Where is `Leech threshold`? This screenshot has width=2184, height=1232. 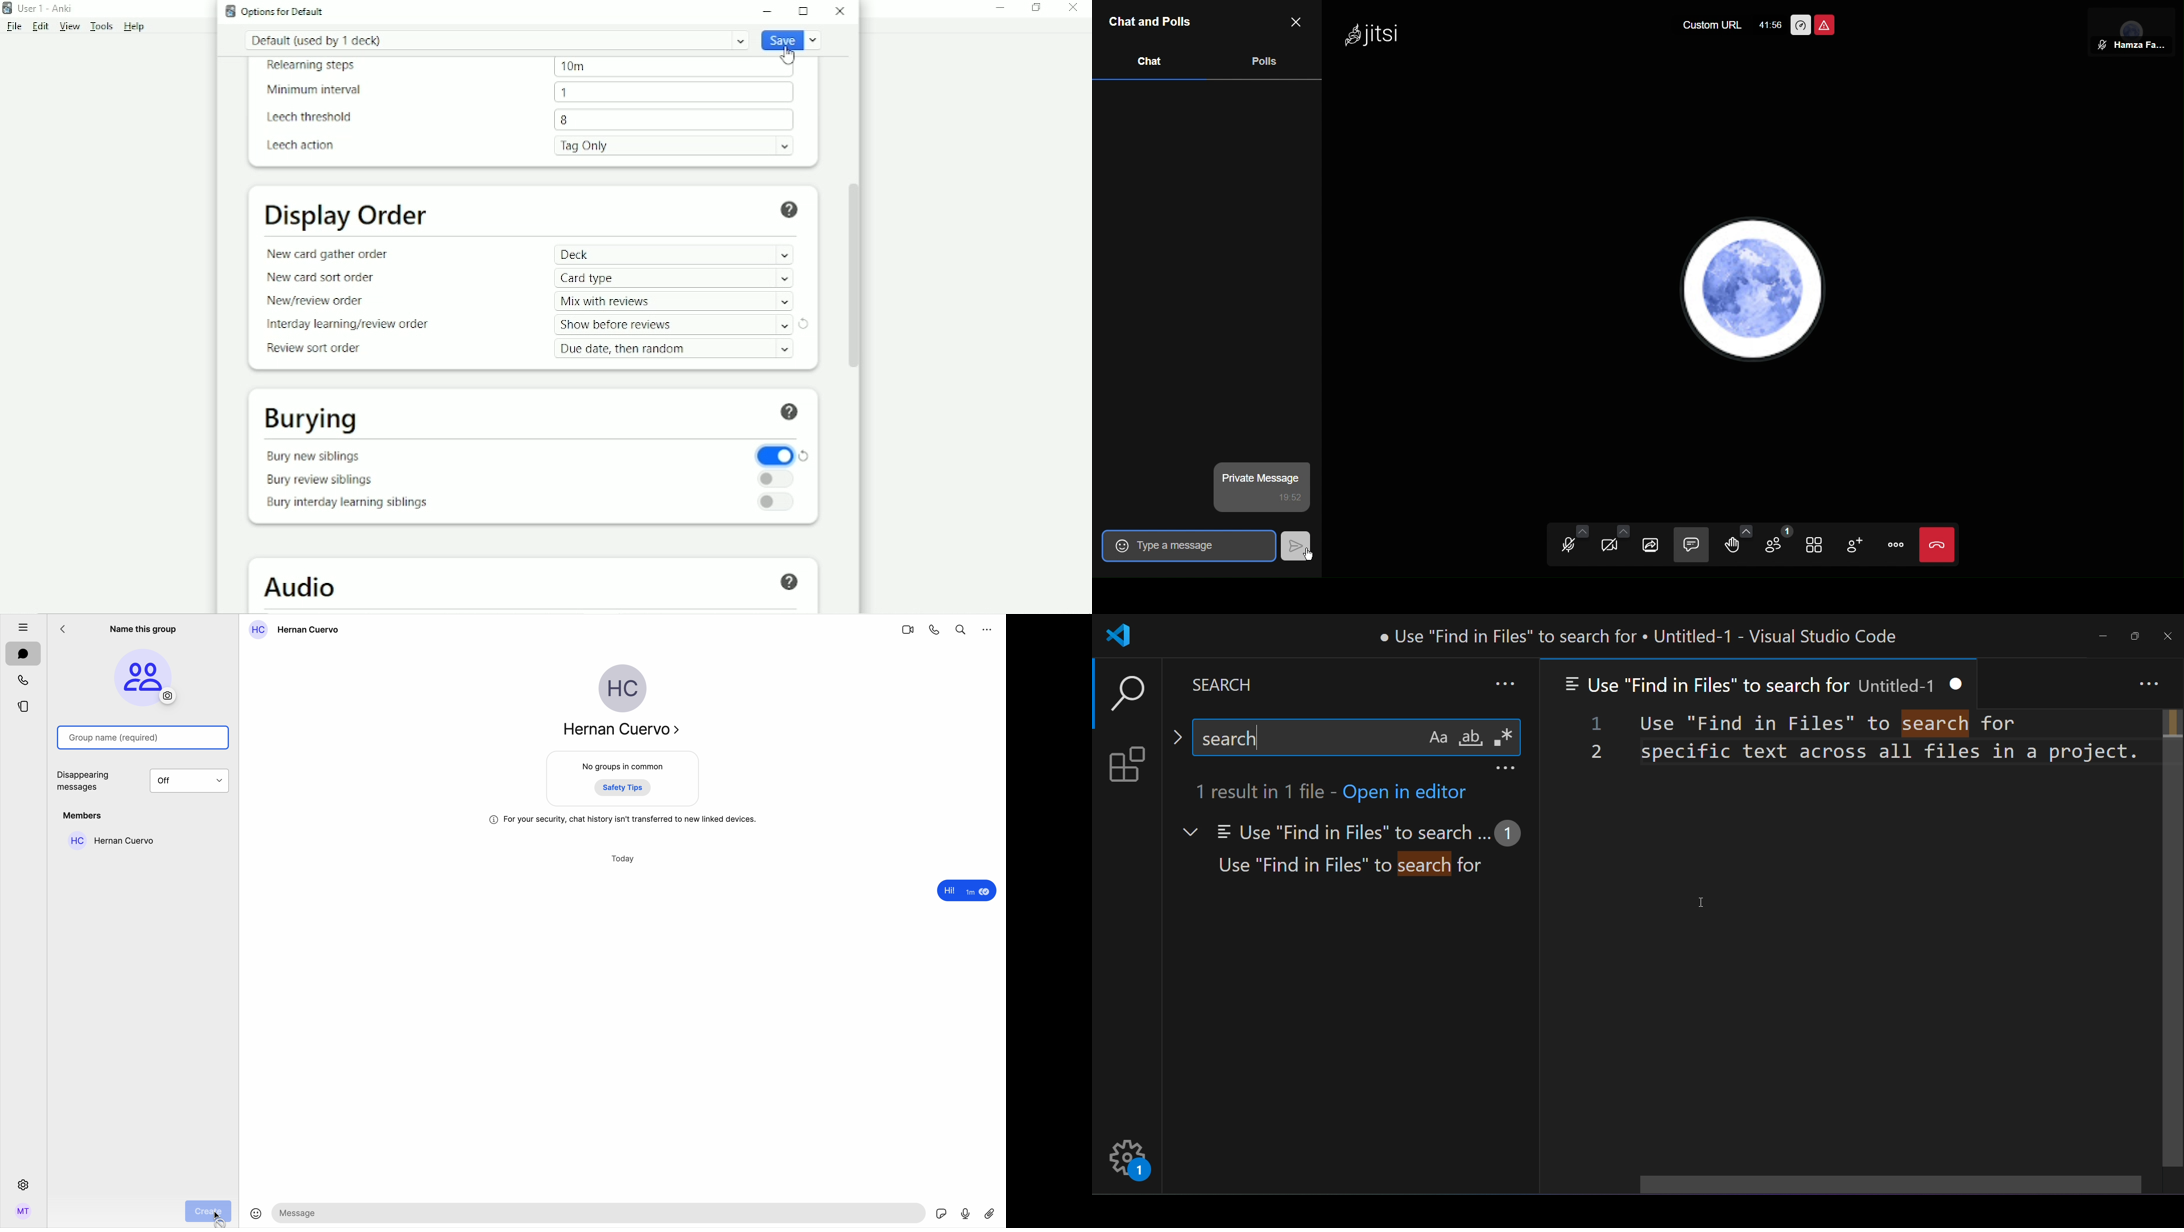 Leech threshold is located at coordinates (314, 118).